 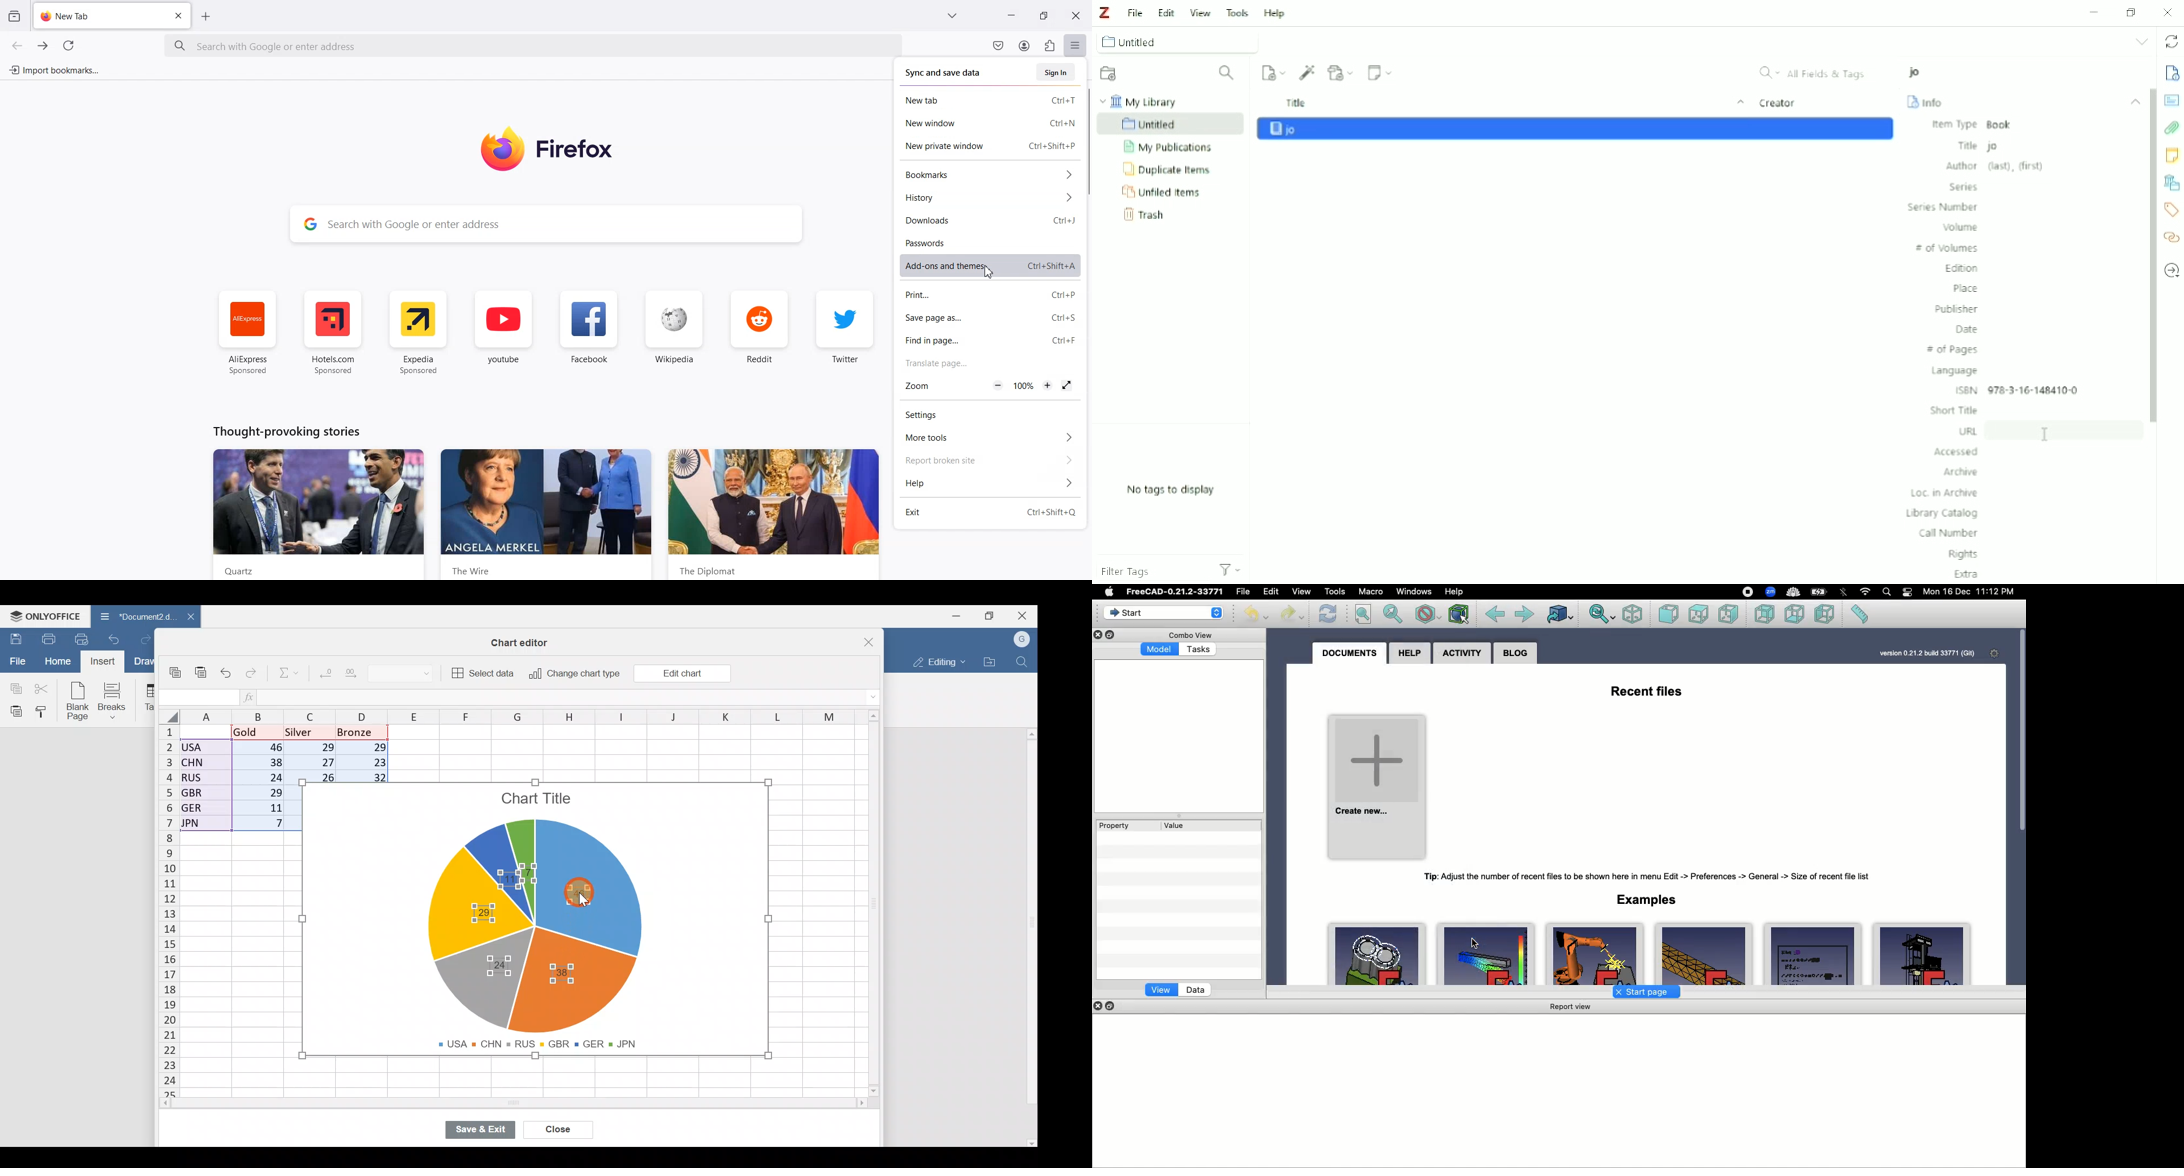 I want to click on Related, so click(x=2172, y=239).